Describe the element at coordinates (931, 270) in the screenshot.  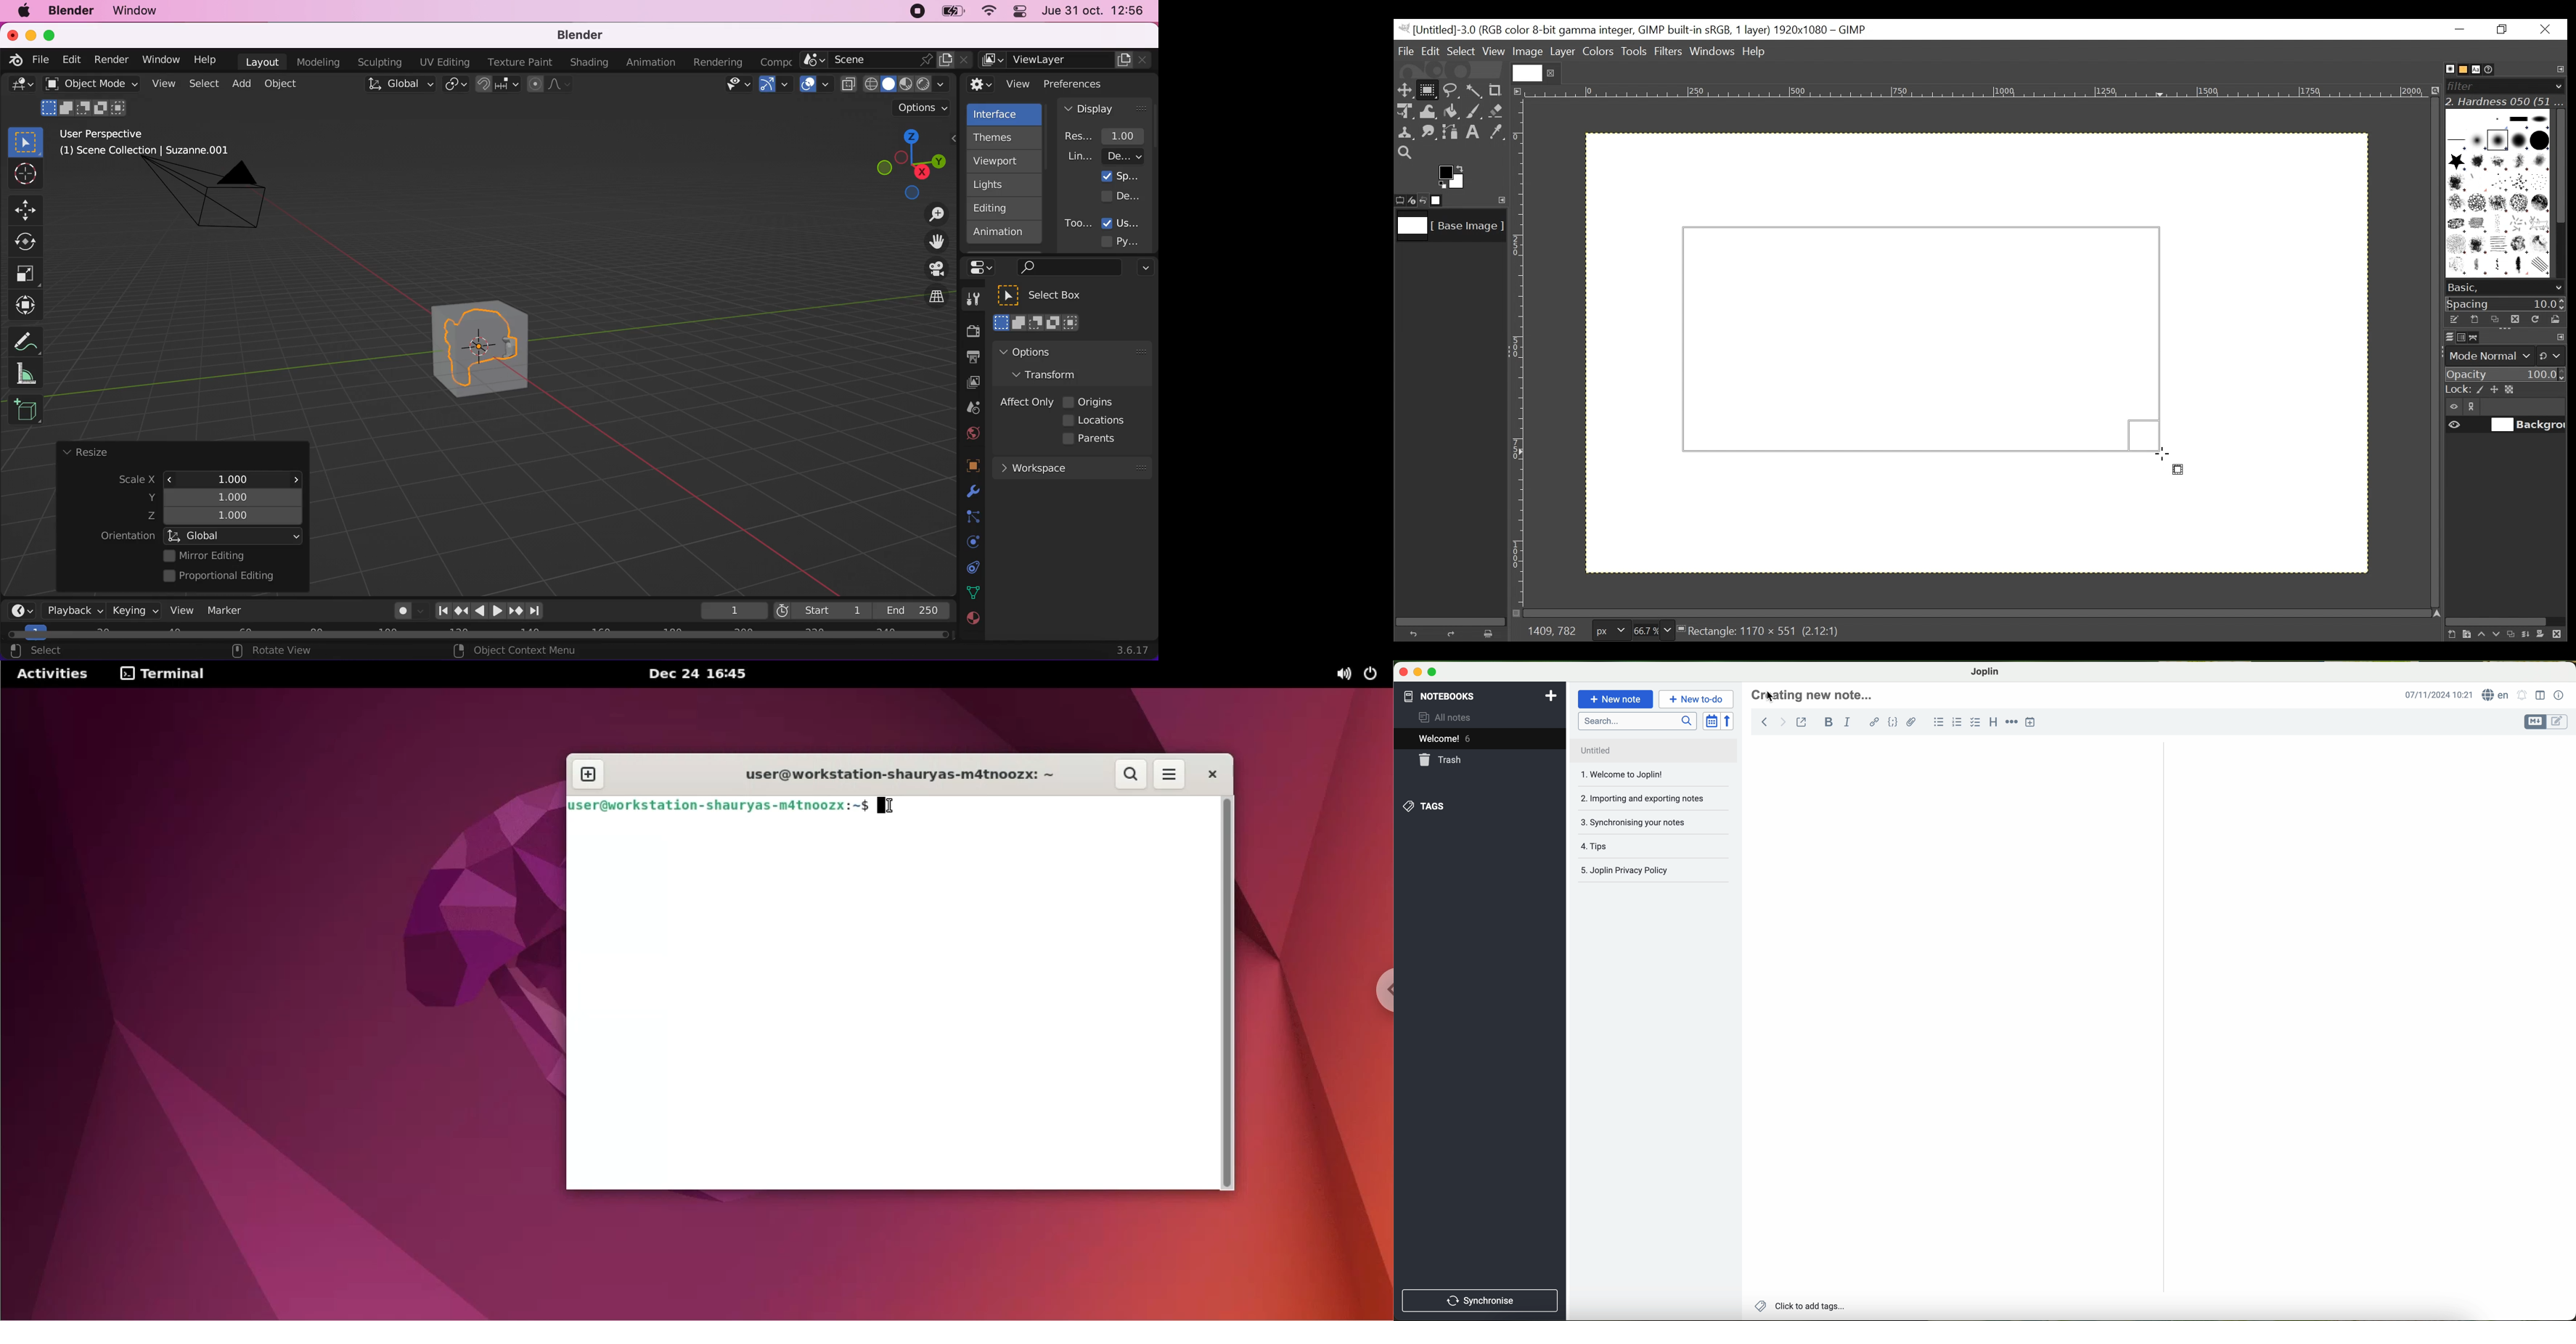
I see `toggle the camera view` at that location.